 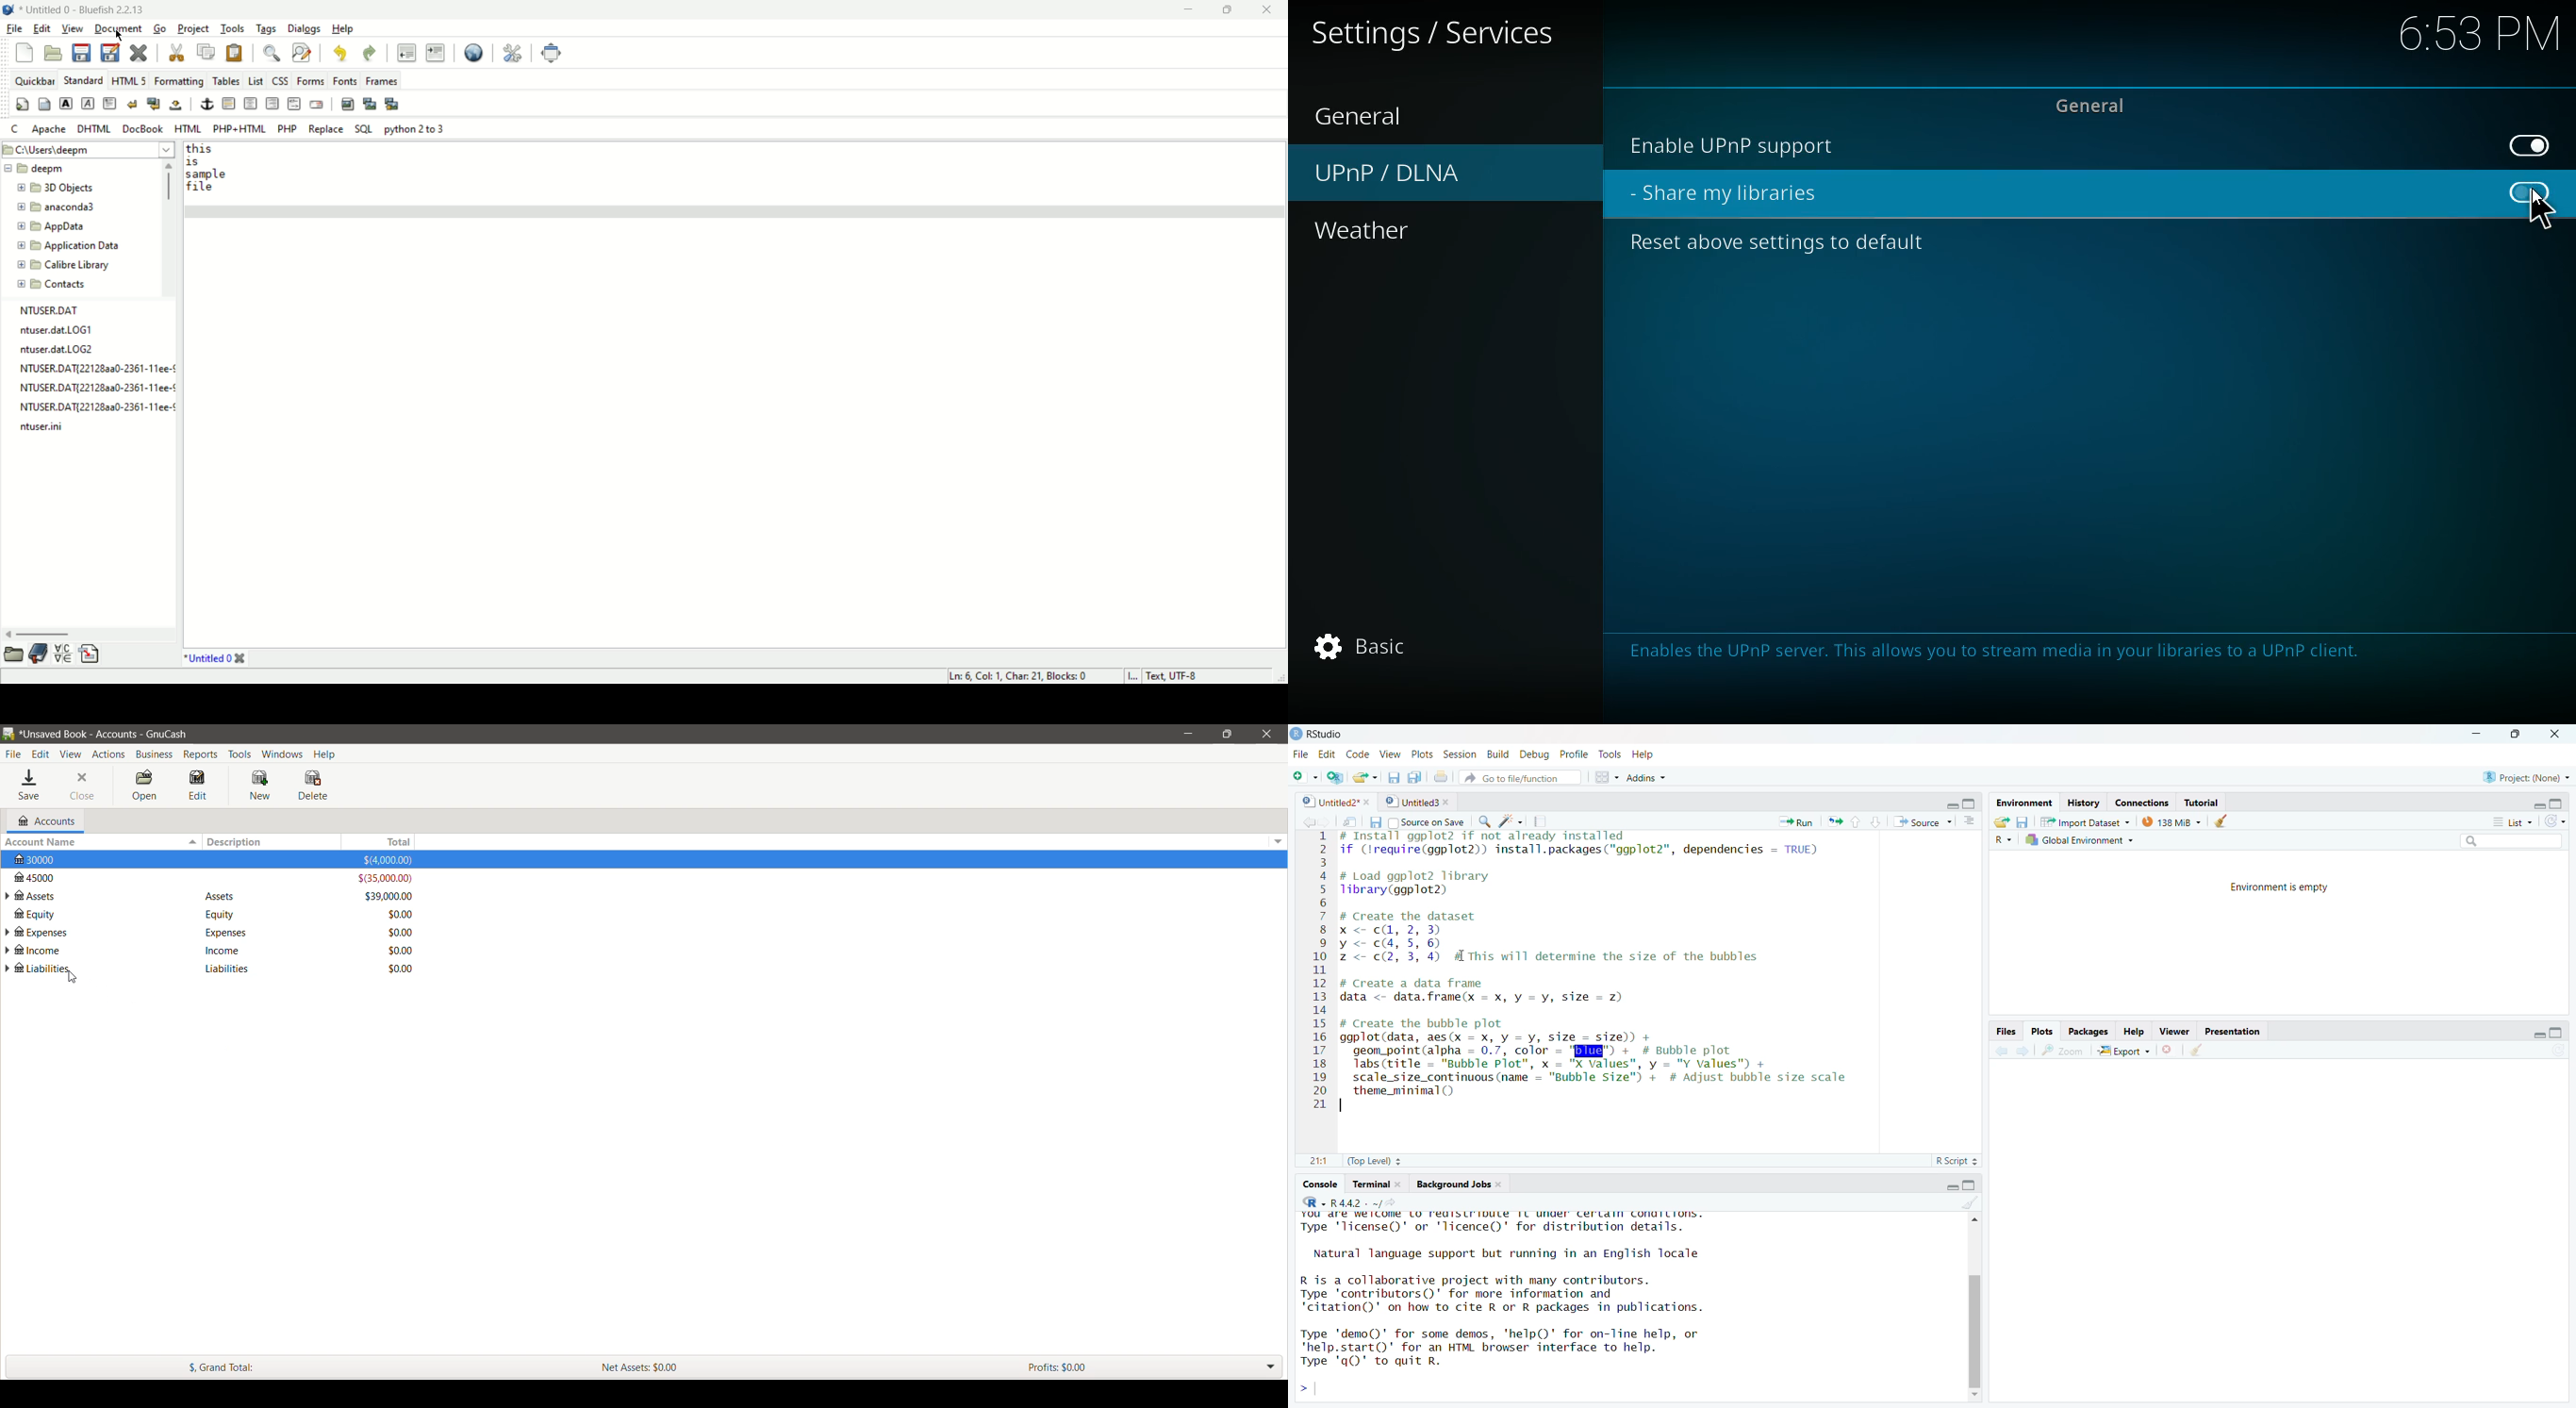 I want to click on expand subaccounts, so click(x=8, y=934).